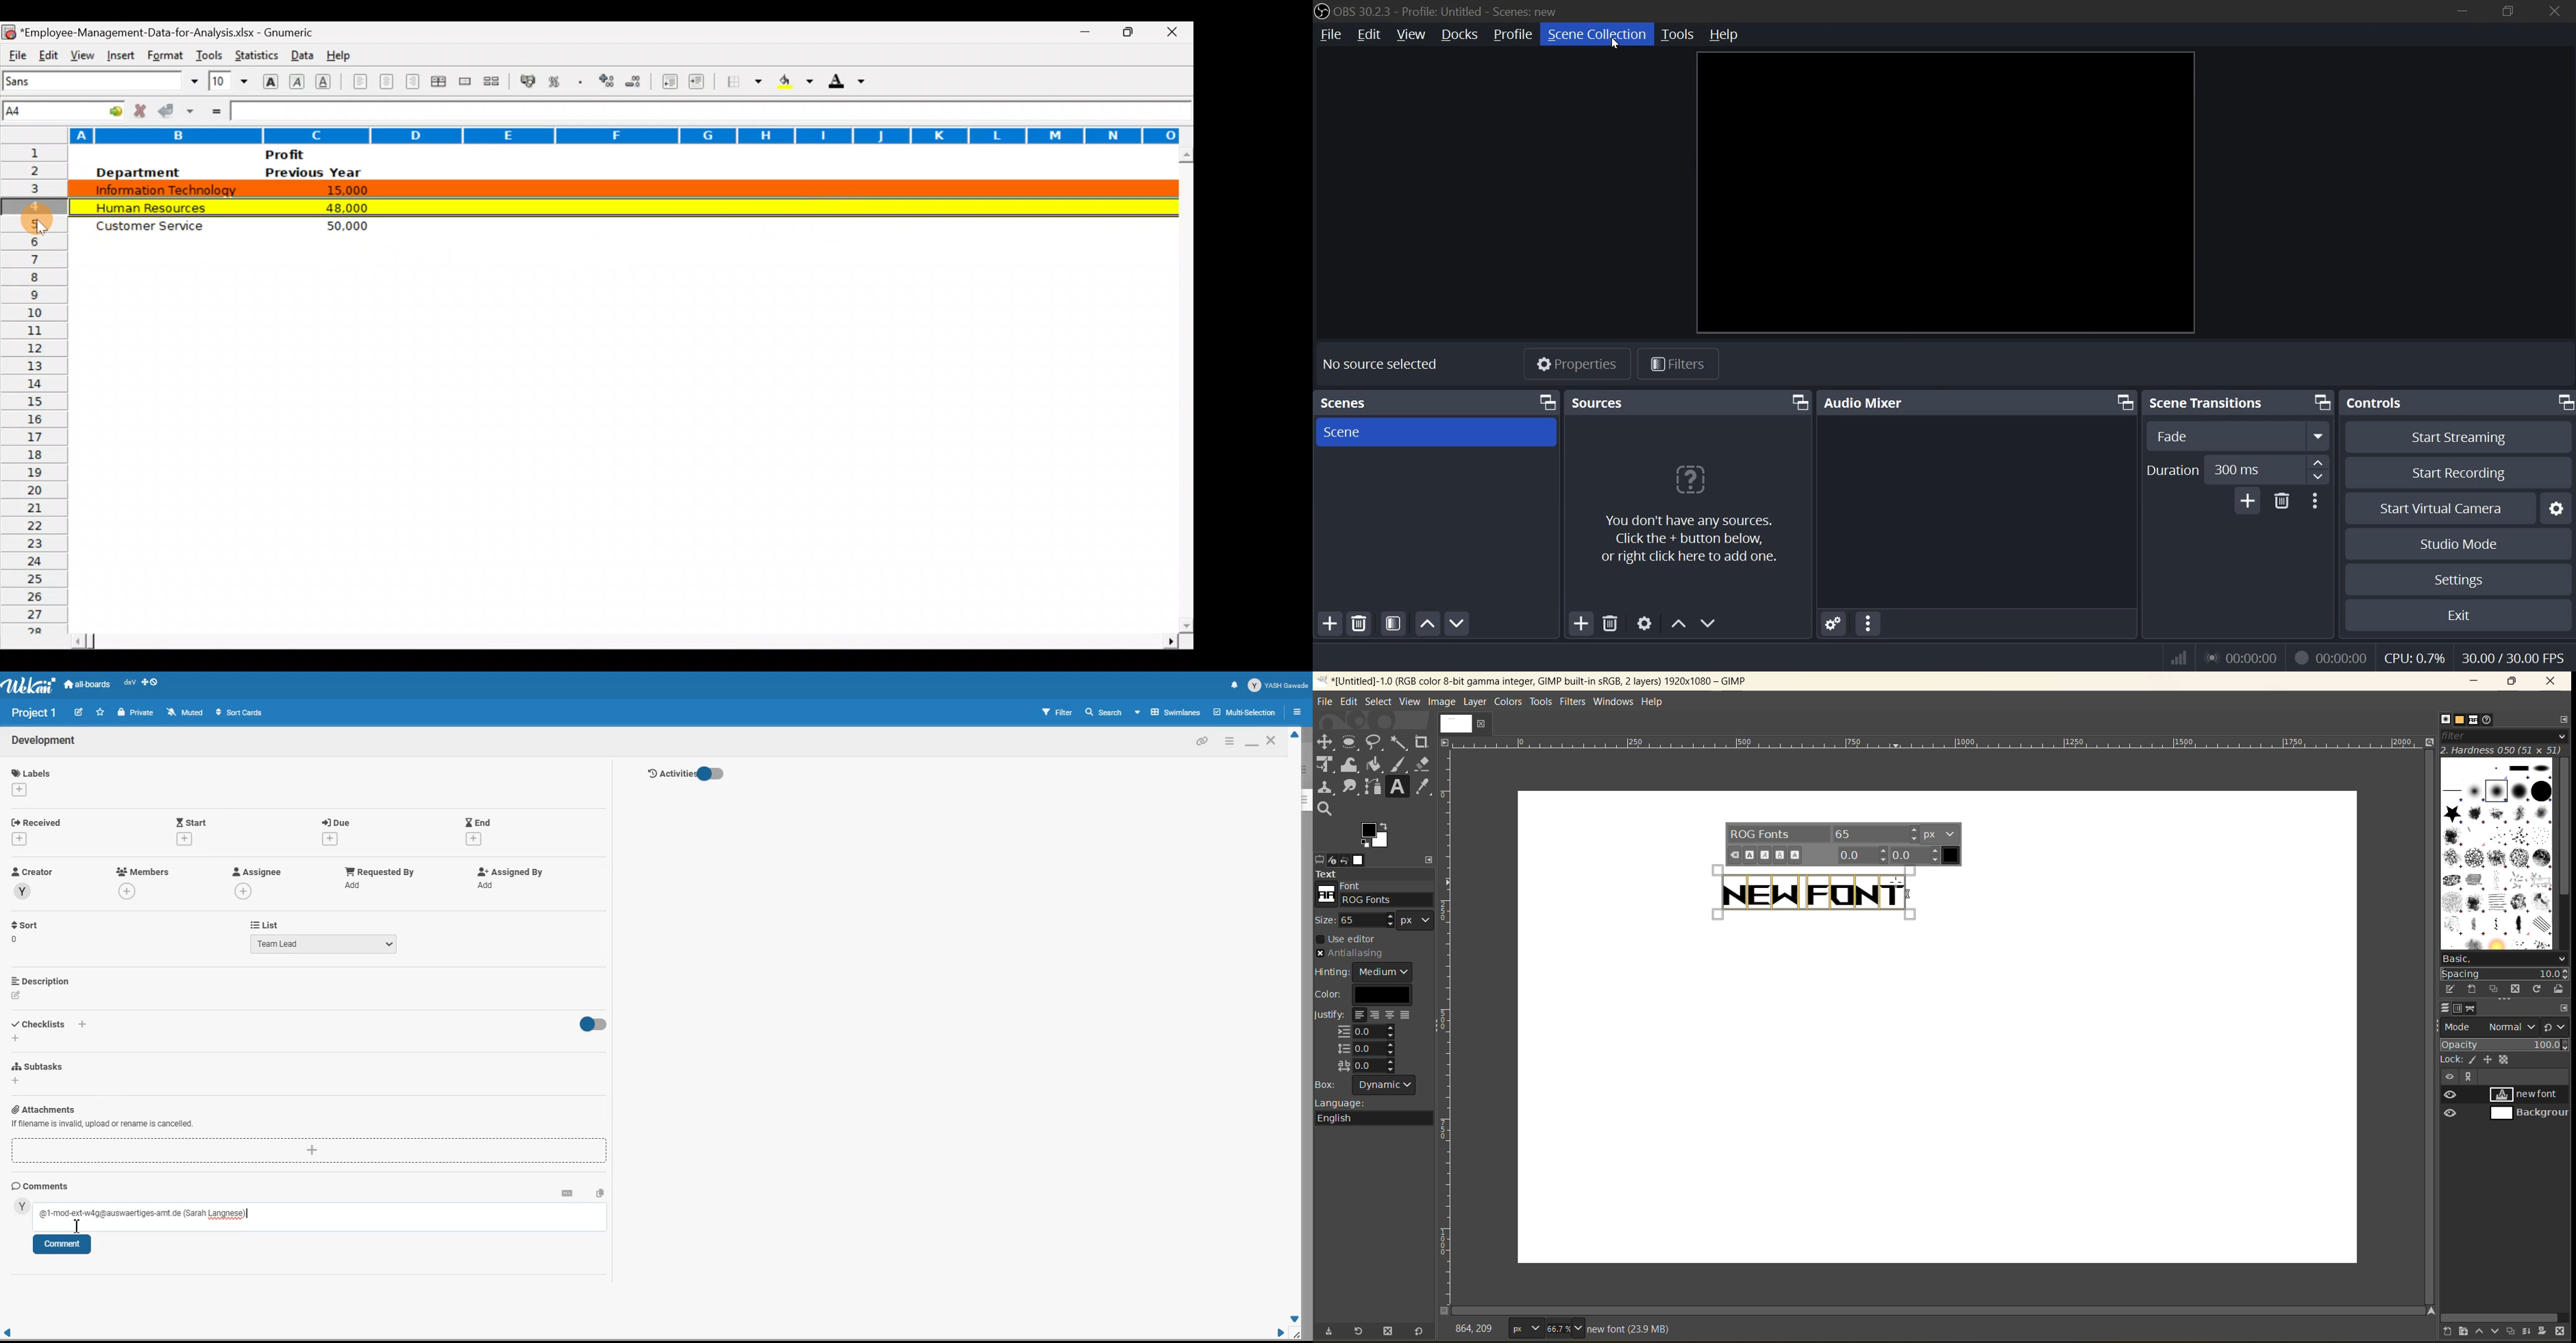 Image resolution: width=2576 pixels, height=1344 pixels. What do you see at coordinates (2564, 402) in the screenshot?
I see `bring front` at bounding box center [2564, 402].